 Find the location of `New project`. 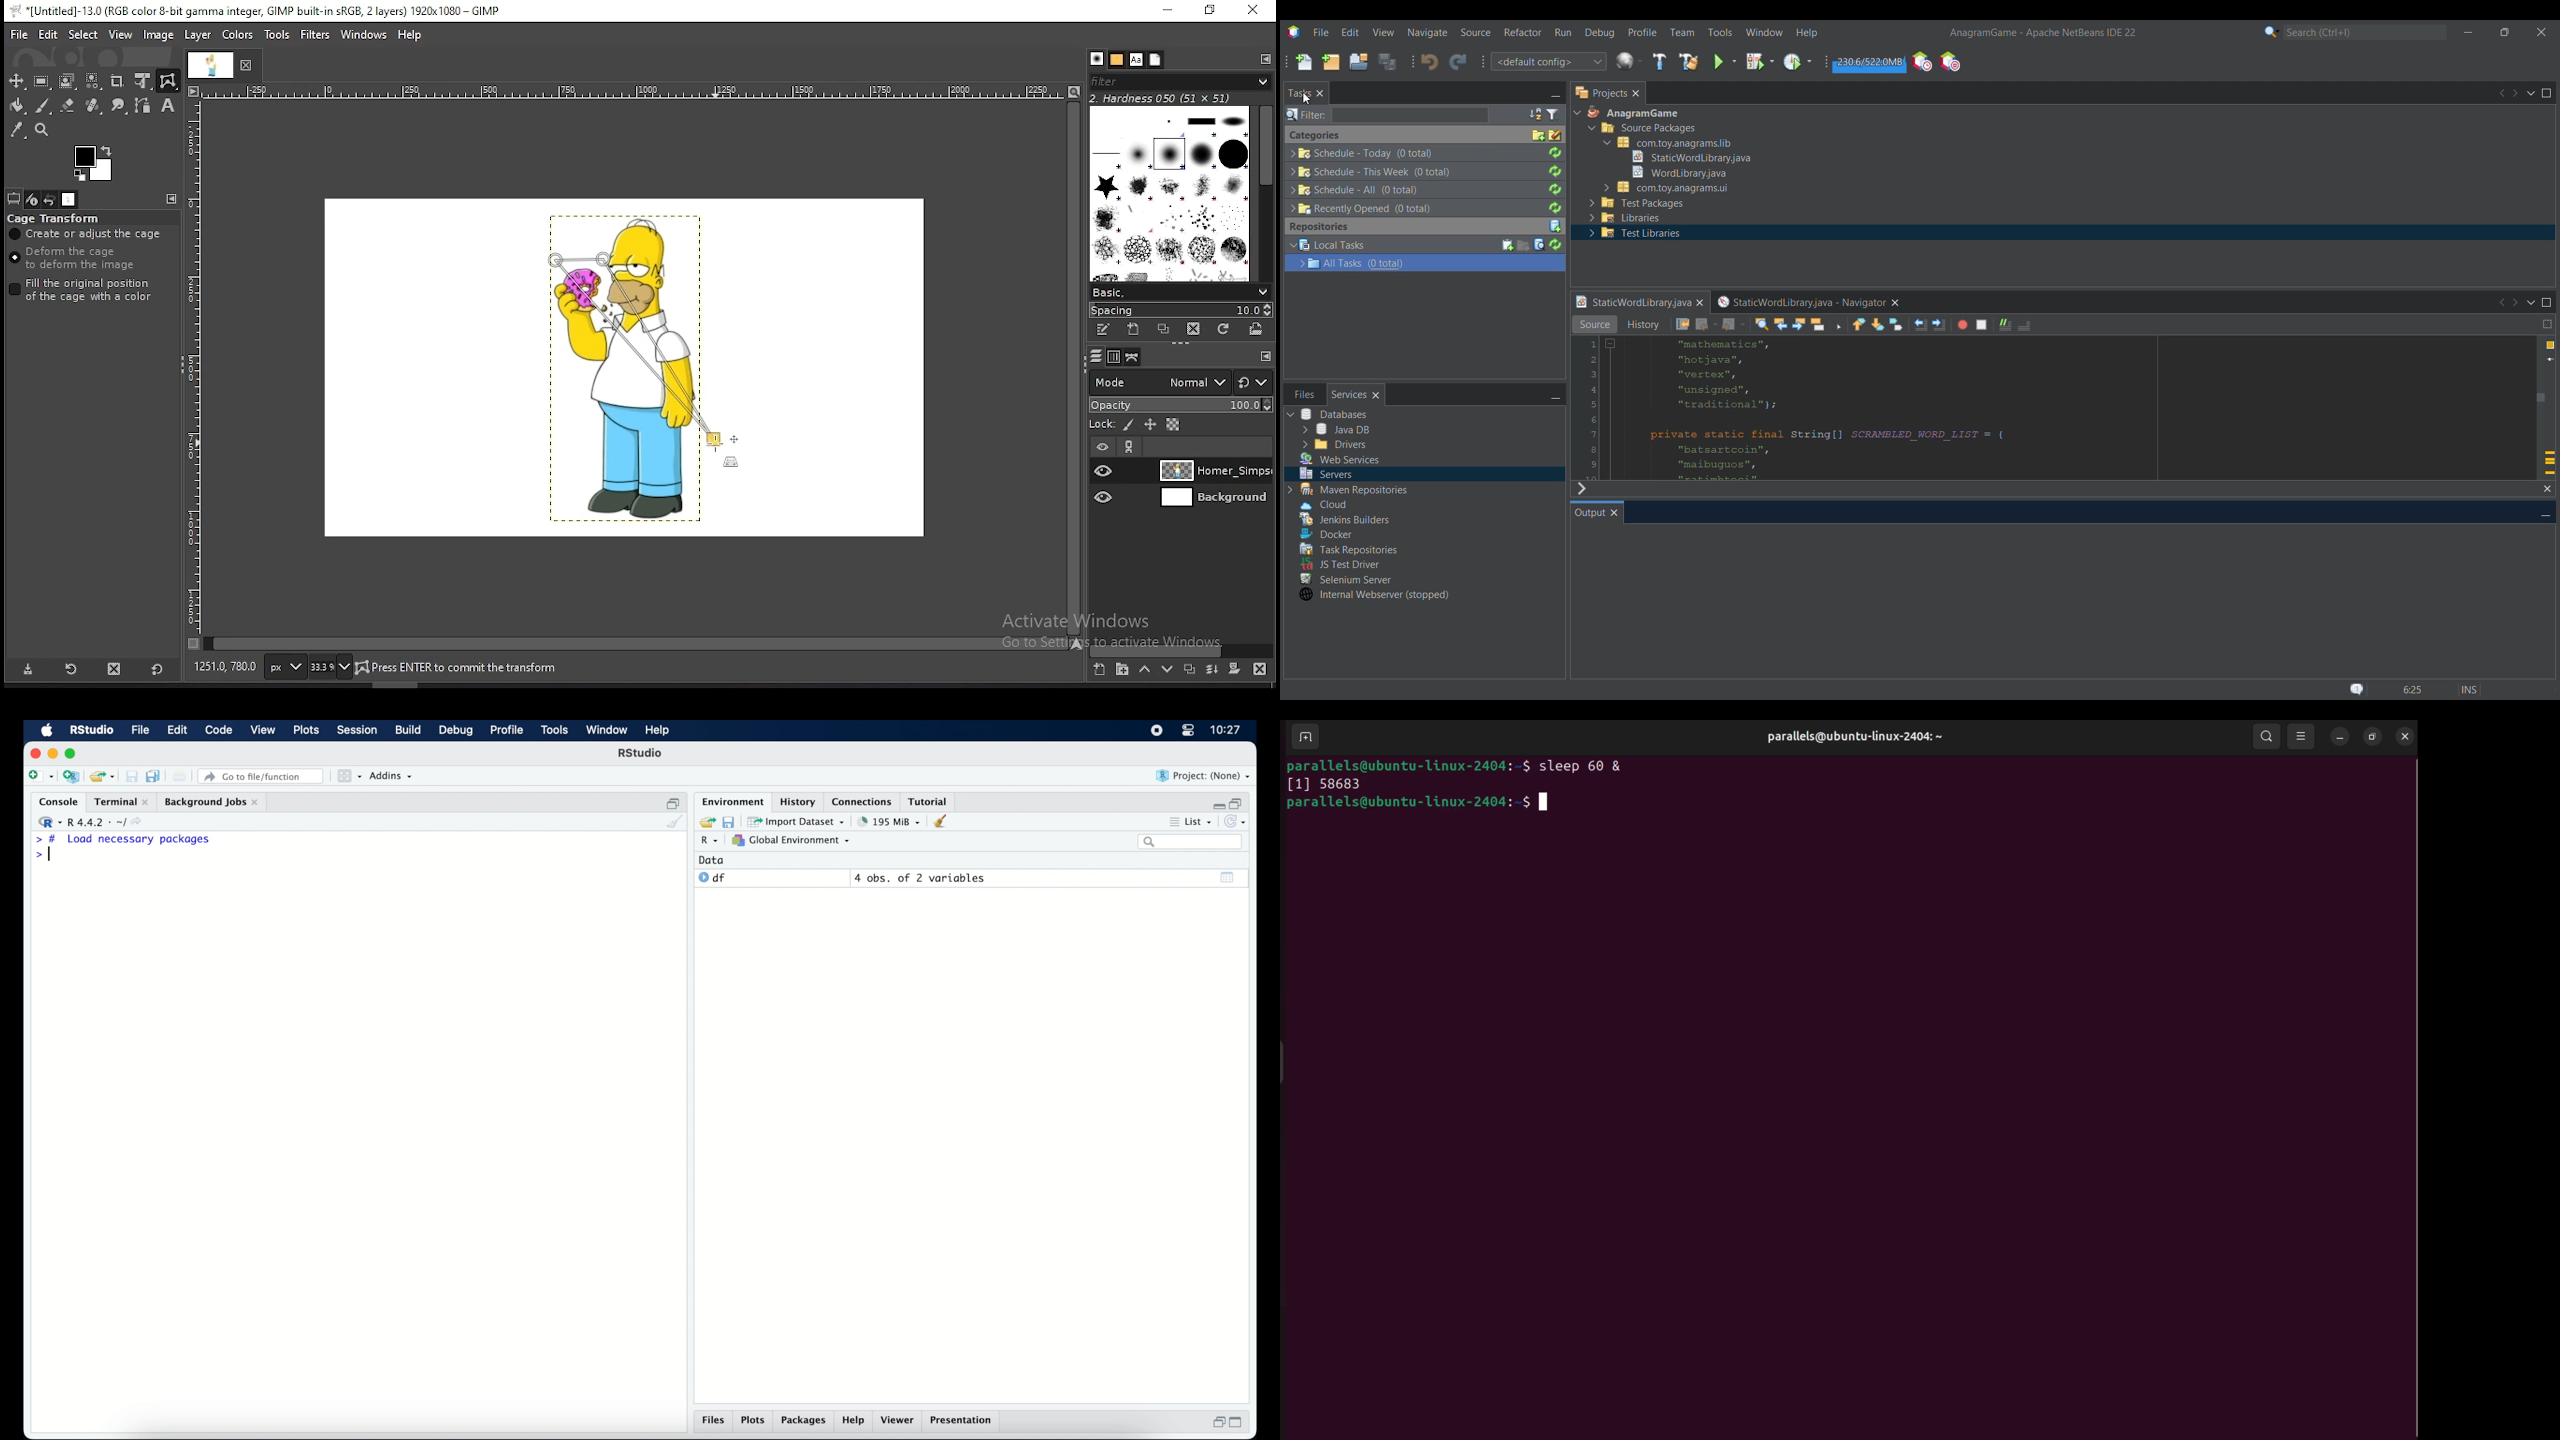

New project is located at coordinates (1330, 62).